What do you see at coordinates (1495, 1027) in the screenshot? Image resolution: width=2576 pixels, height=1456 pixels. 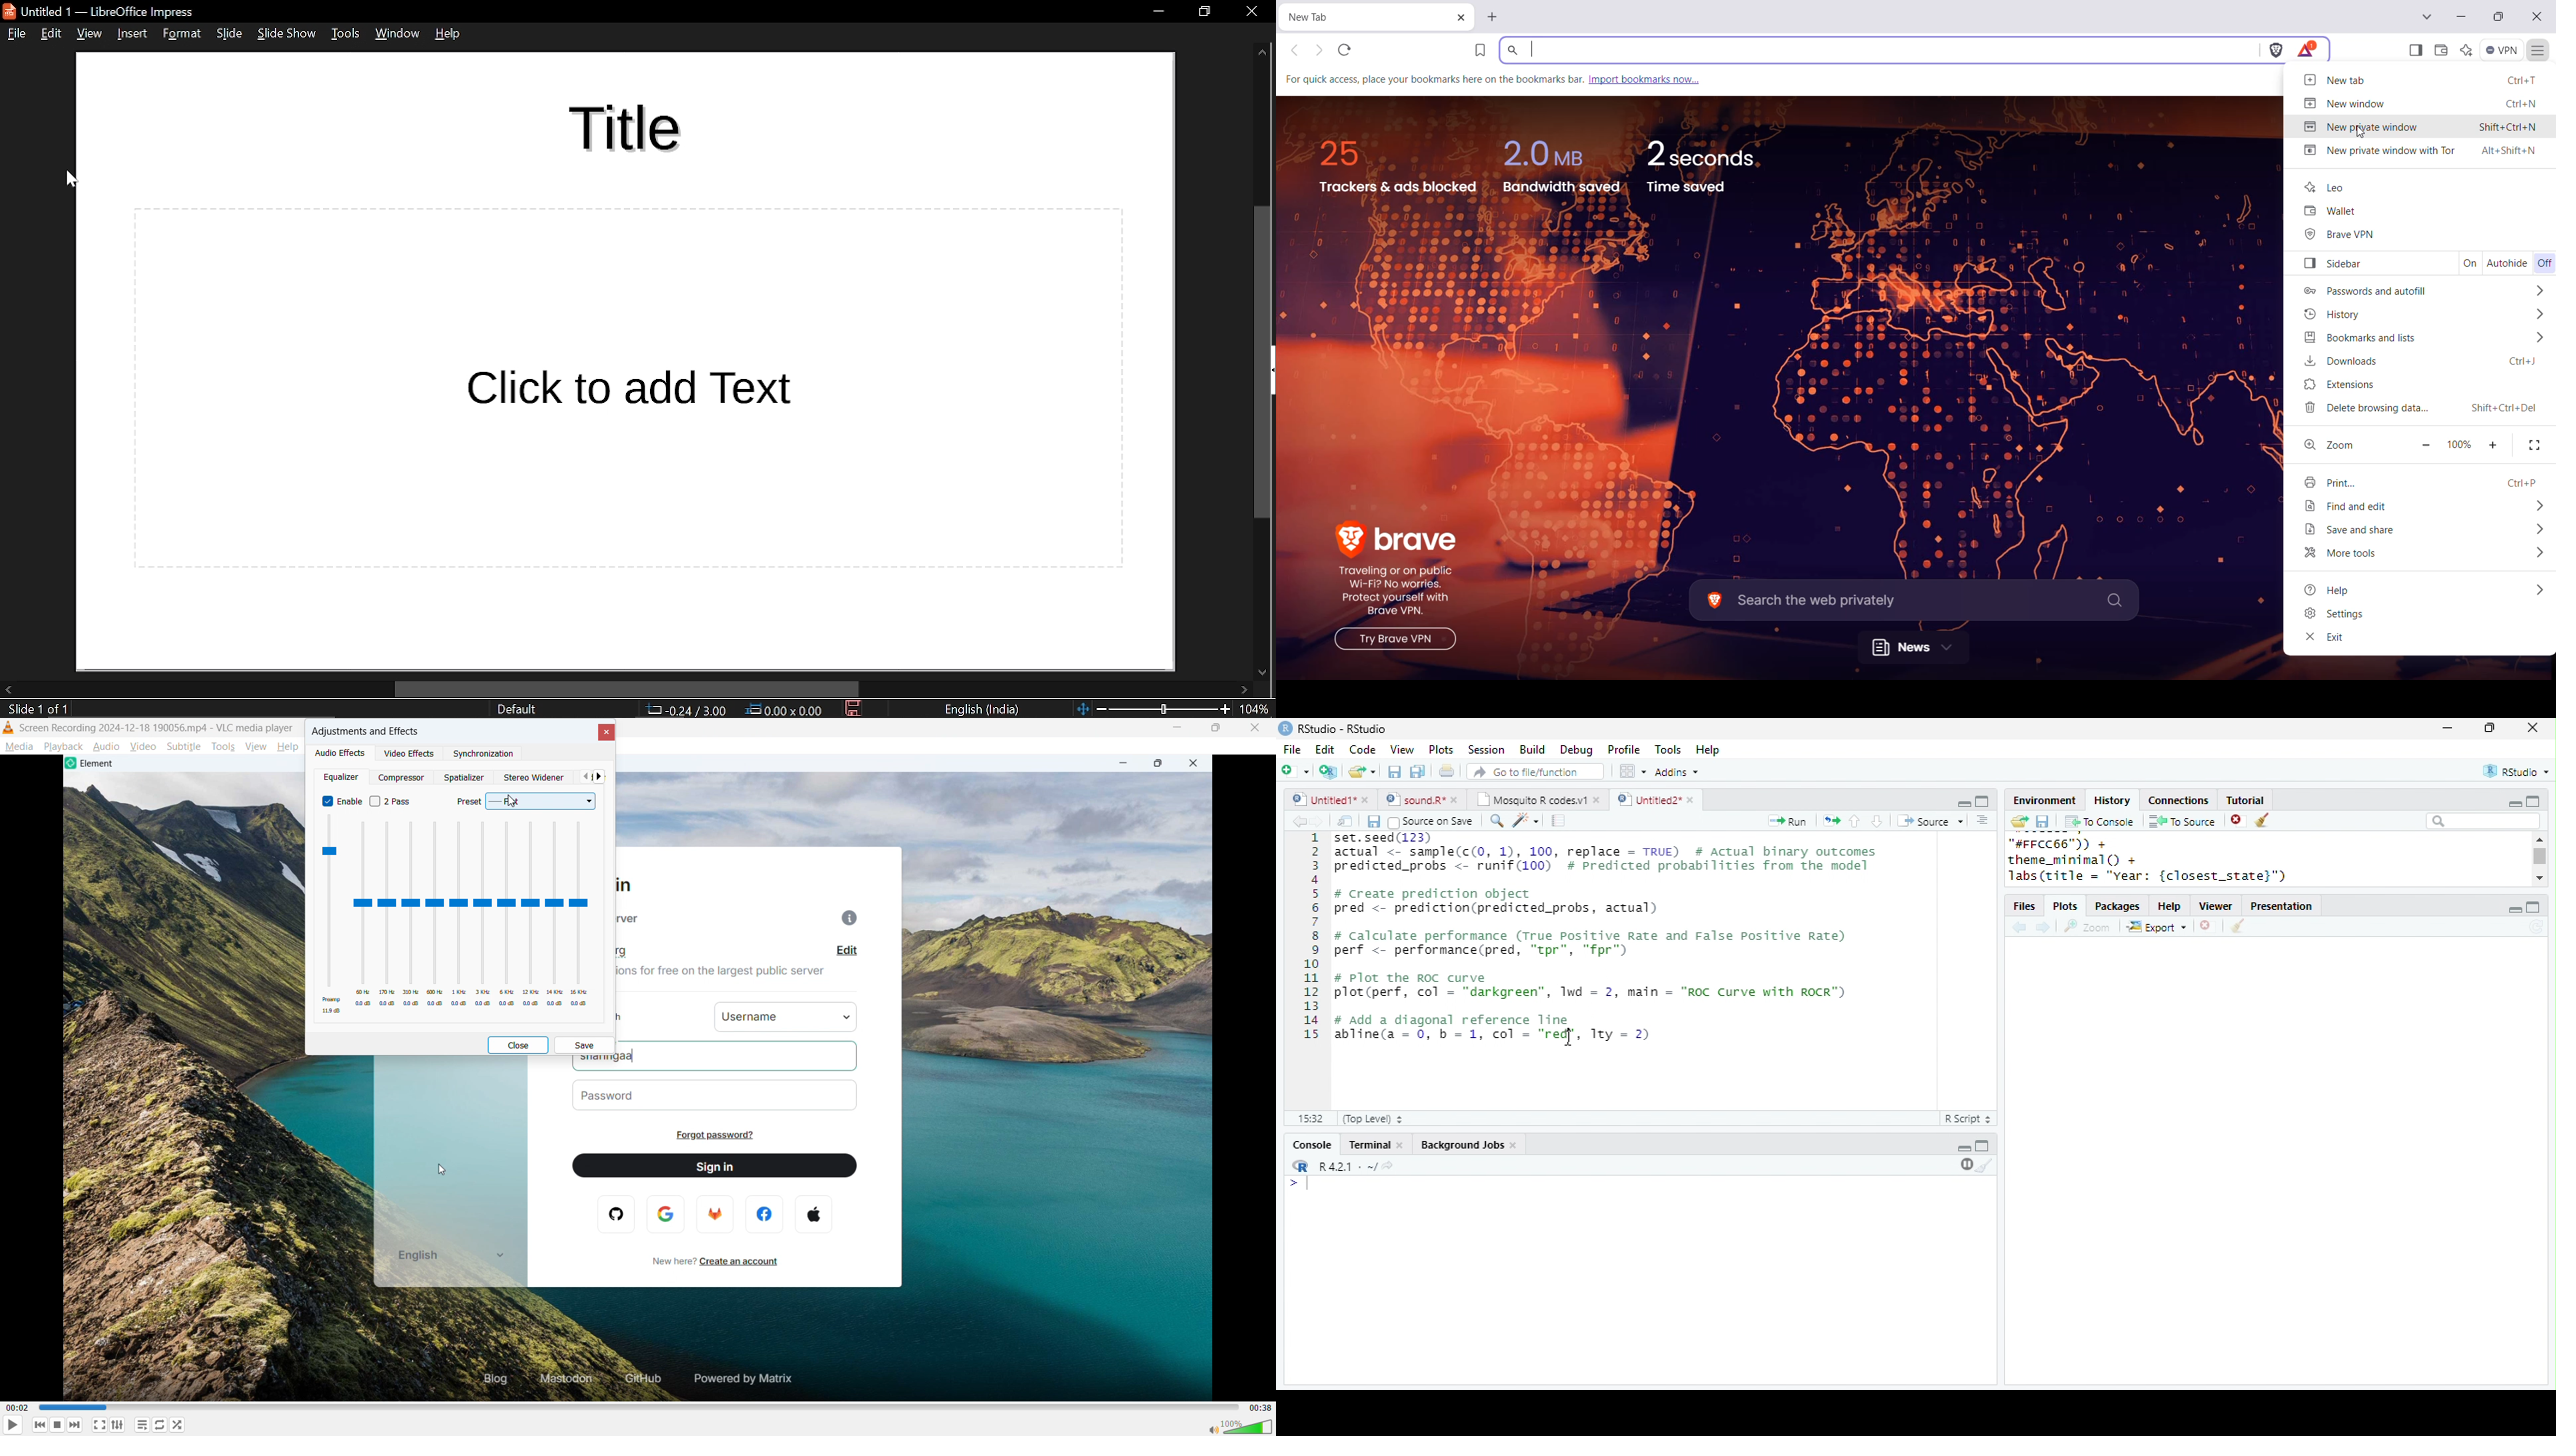 I see `# Add a diagonal reference line
abline(a = 0, b = 1, col = "red", Try = 2)` at bounding box center [1495, 1027].